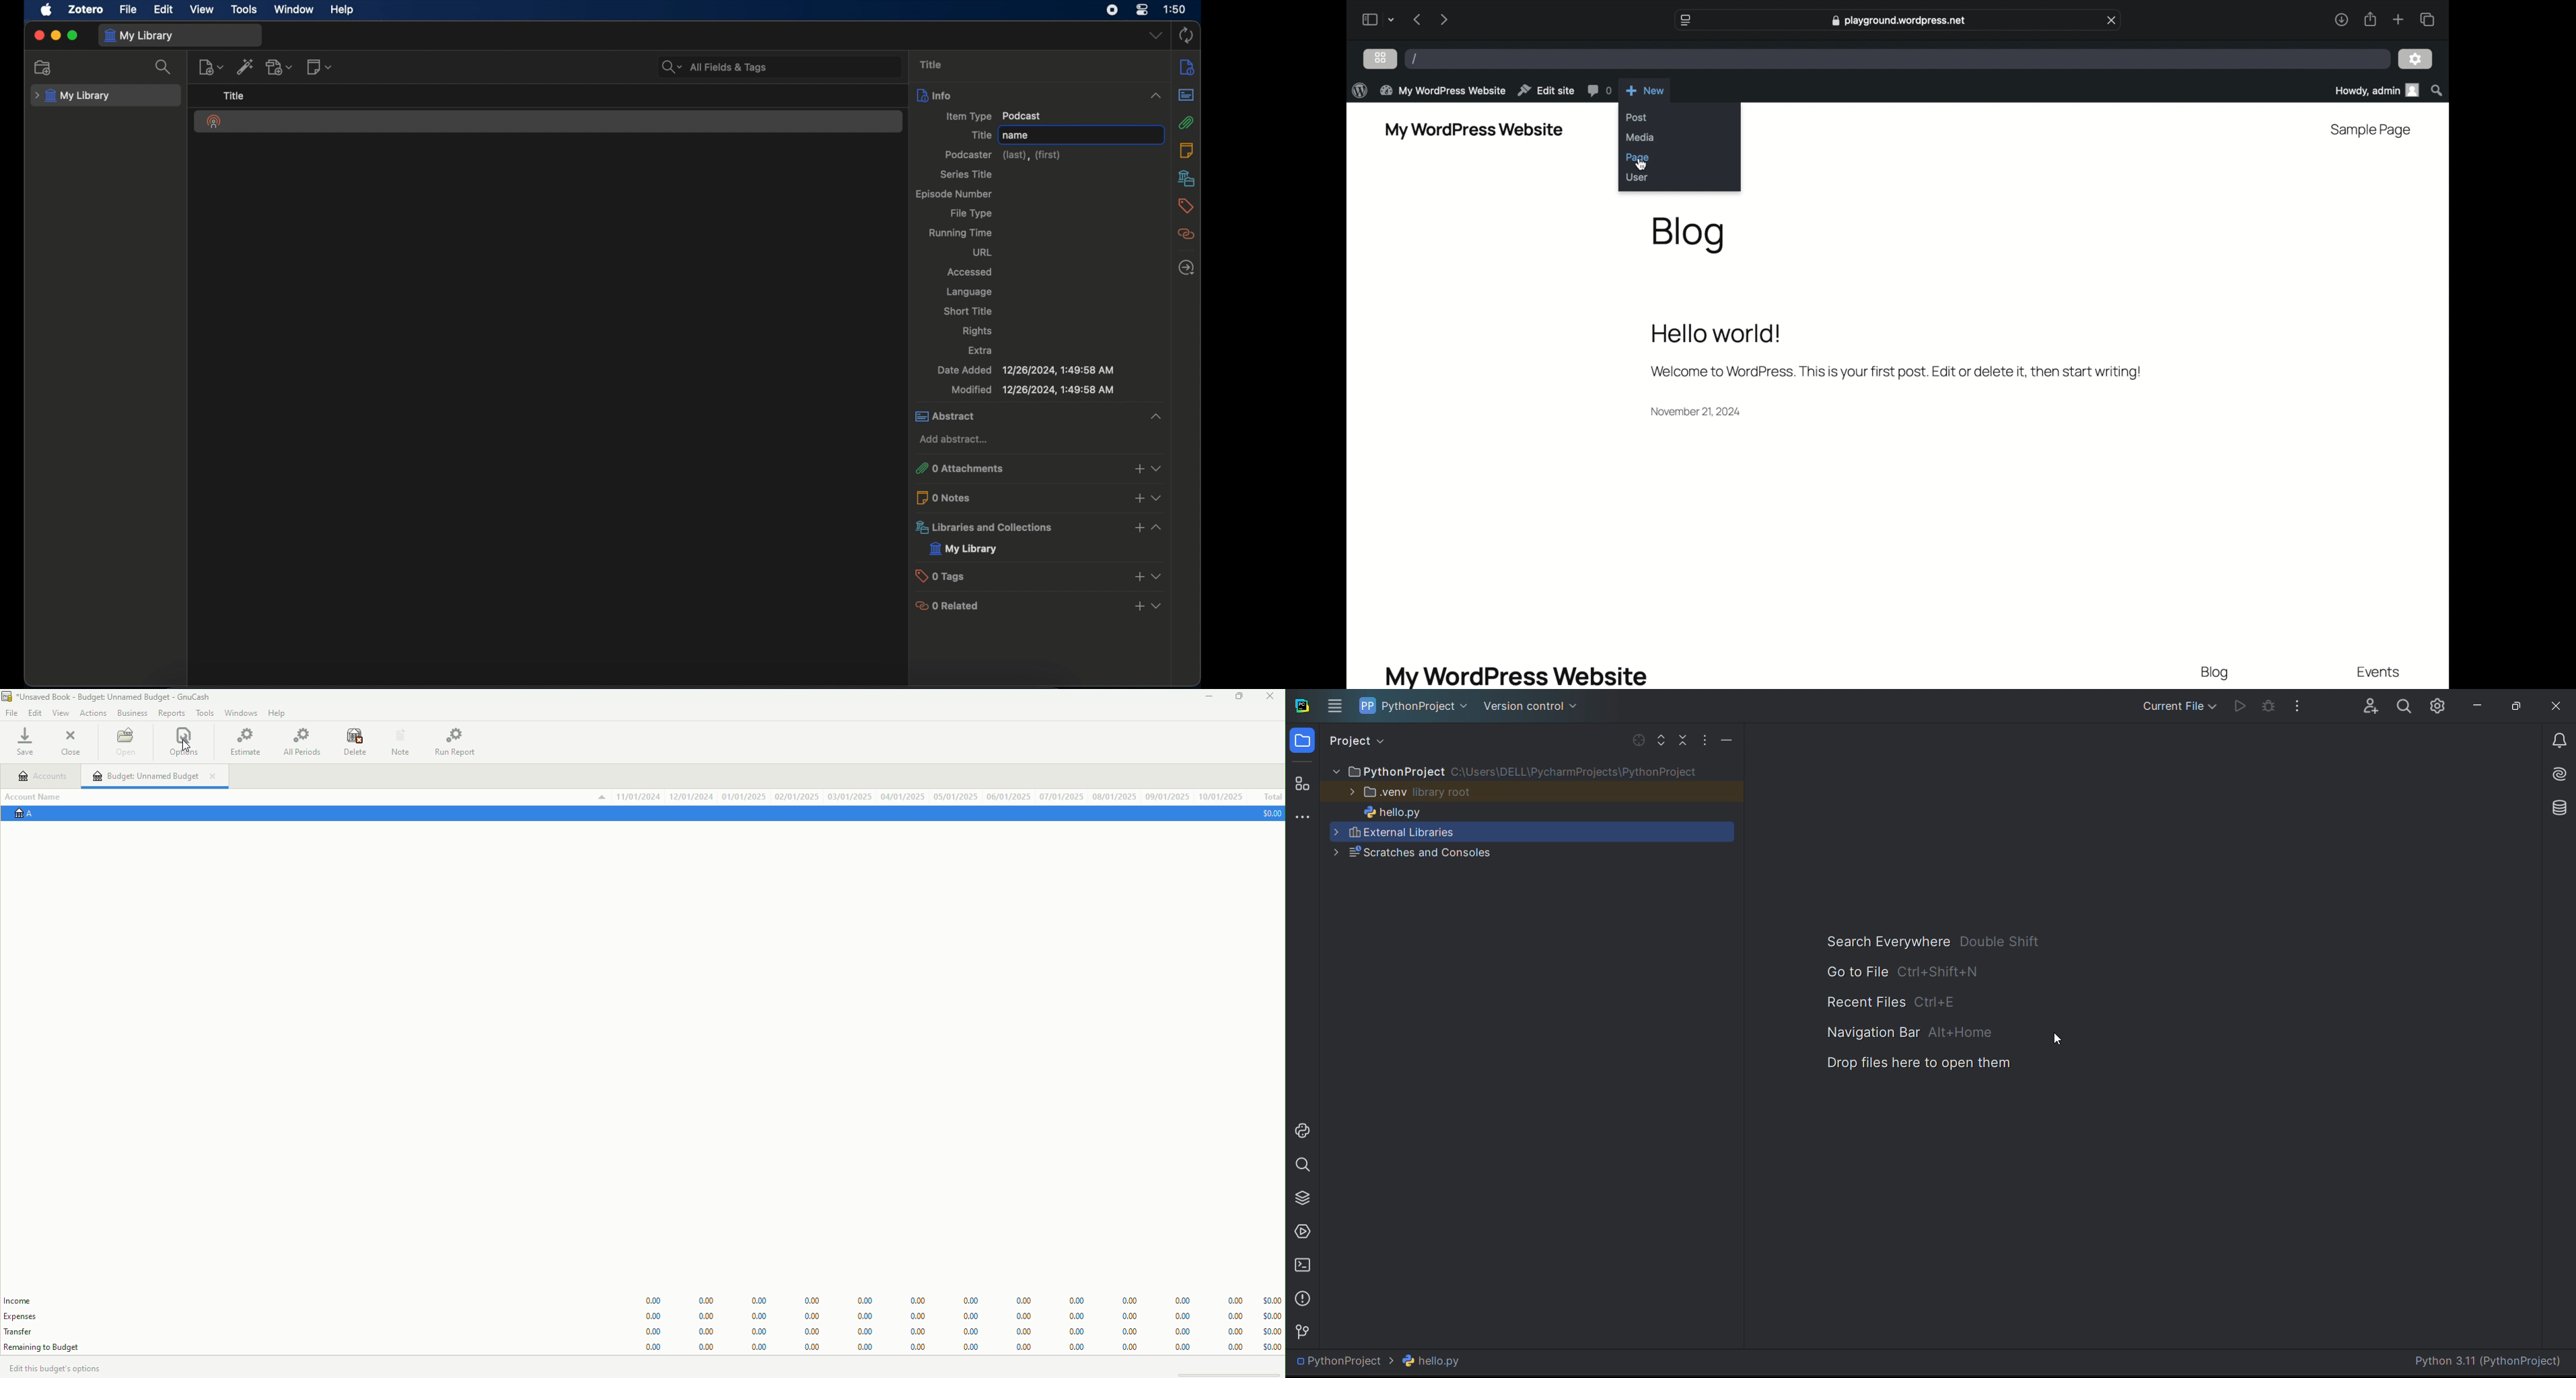 The height and width of the screenshot is (1400, 2576). I want to click on 0 related, so click(1041, 607).